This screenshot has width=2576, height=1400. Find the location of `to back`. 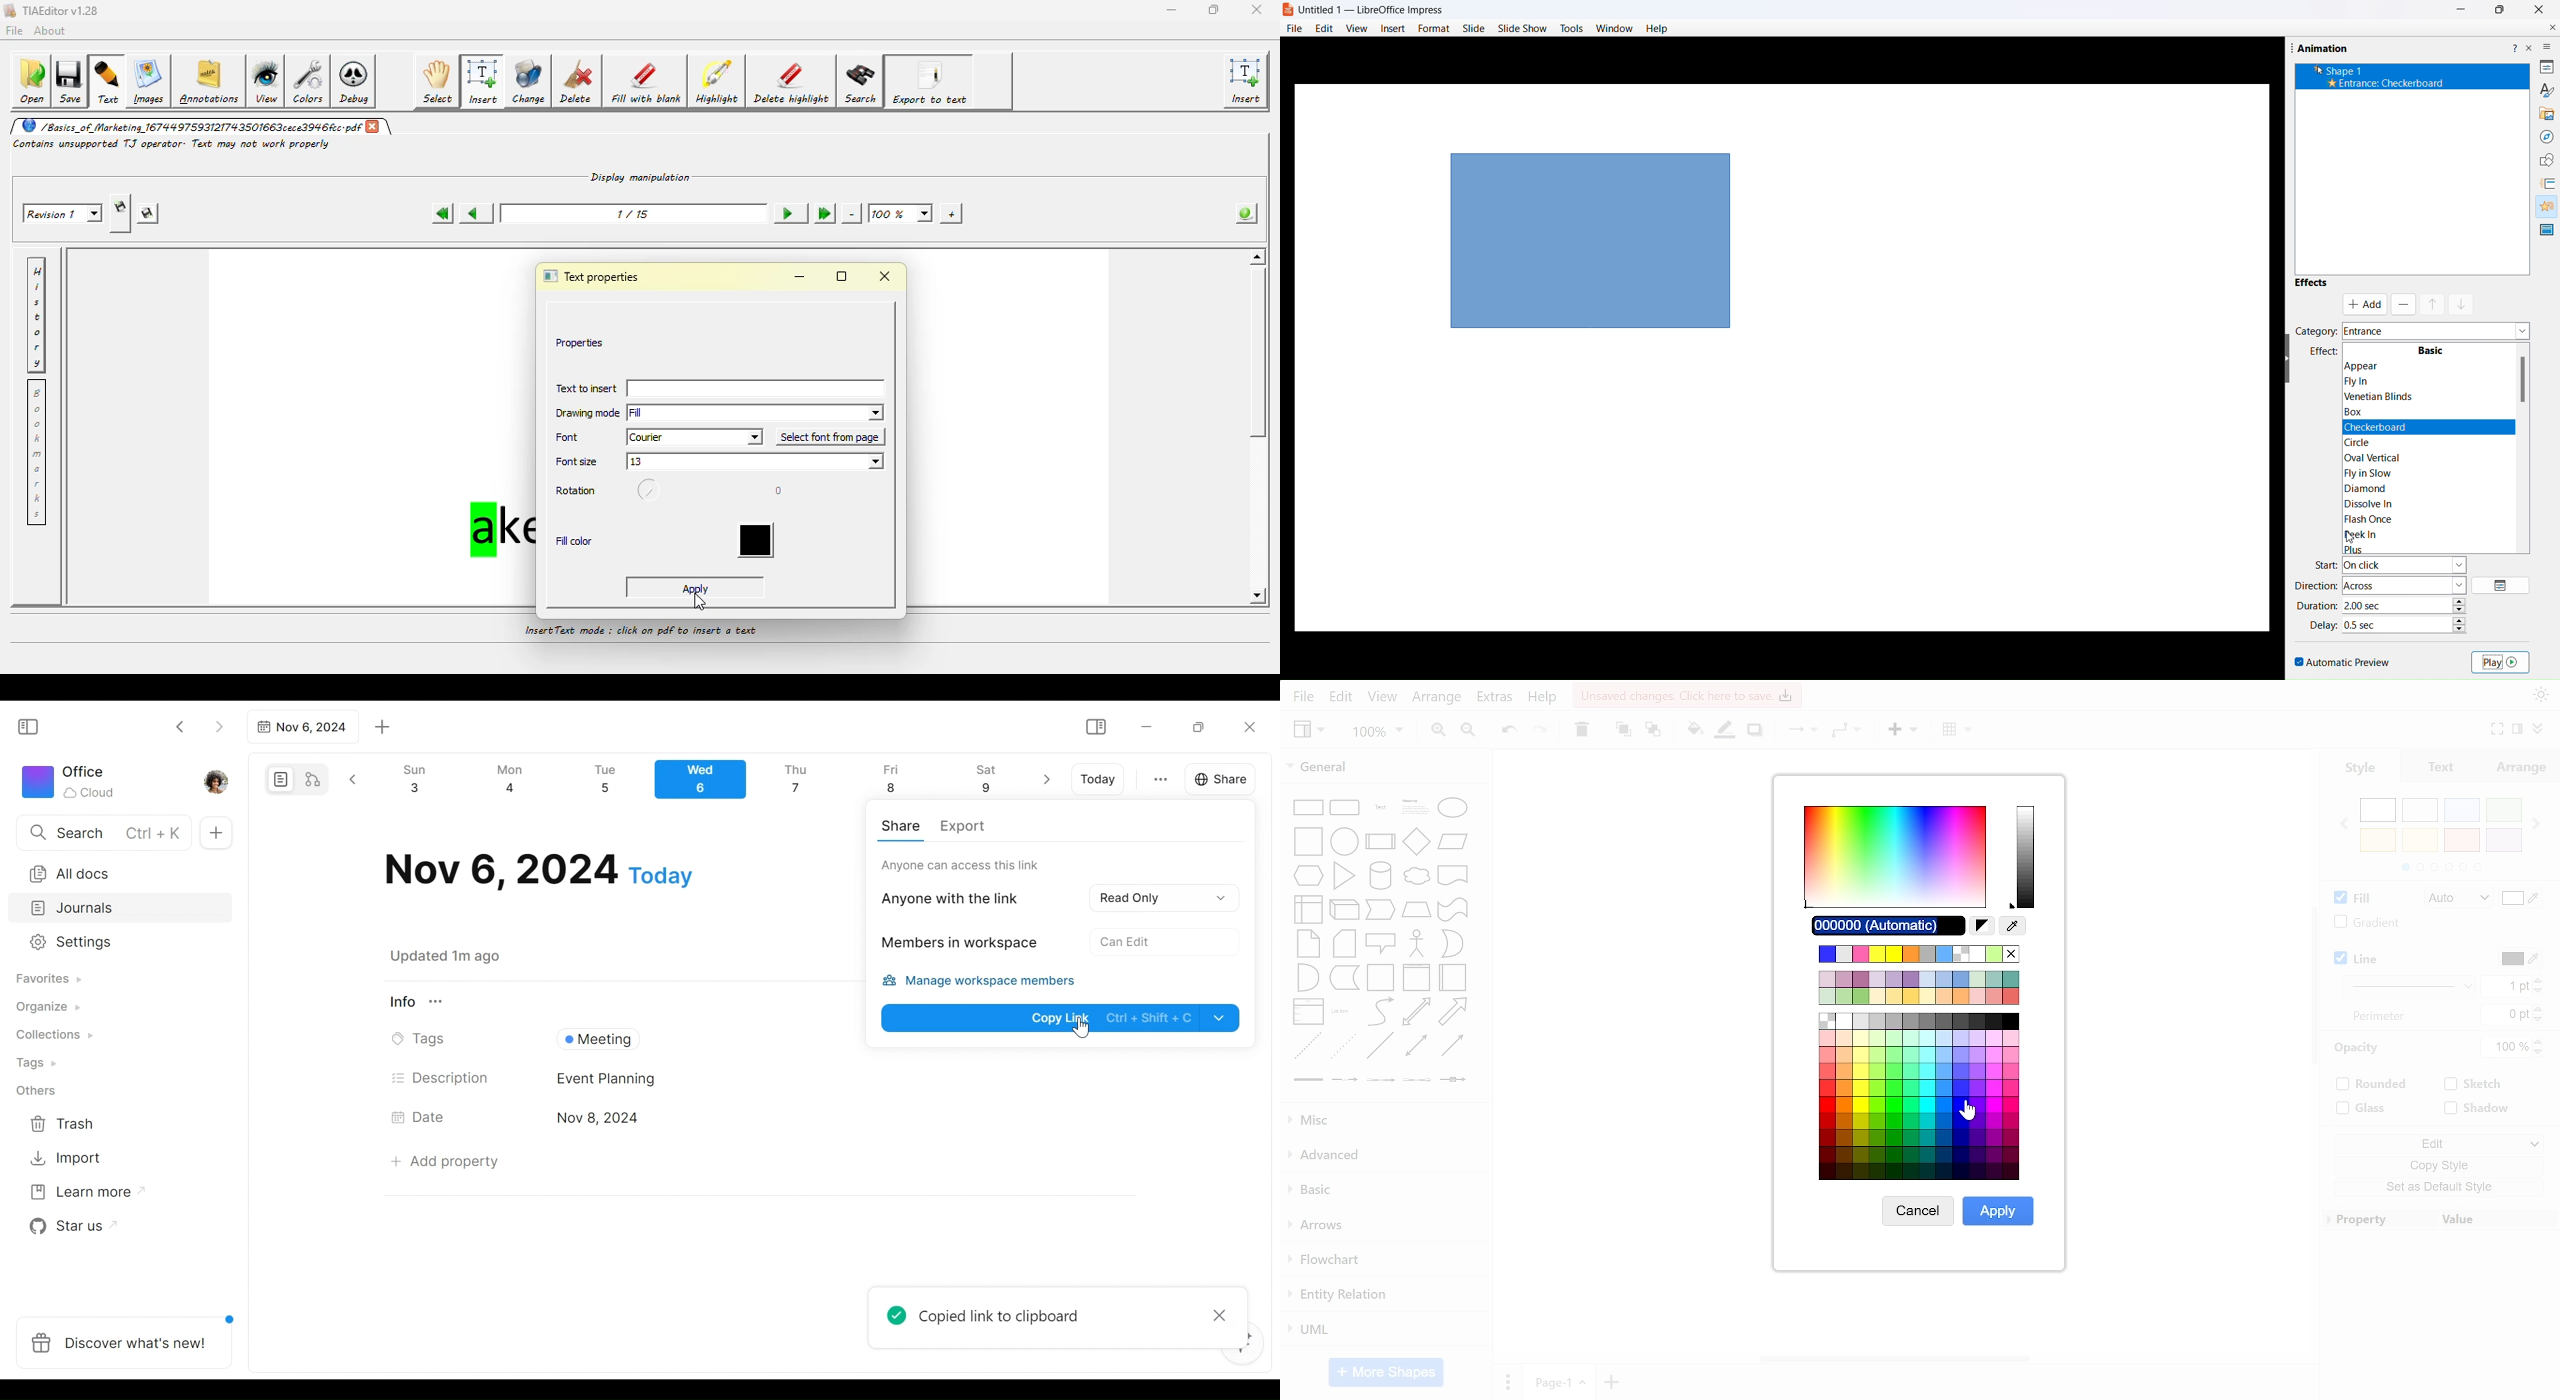

to back is located at coordinates (1652, 731).